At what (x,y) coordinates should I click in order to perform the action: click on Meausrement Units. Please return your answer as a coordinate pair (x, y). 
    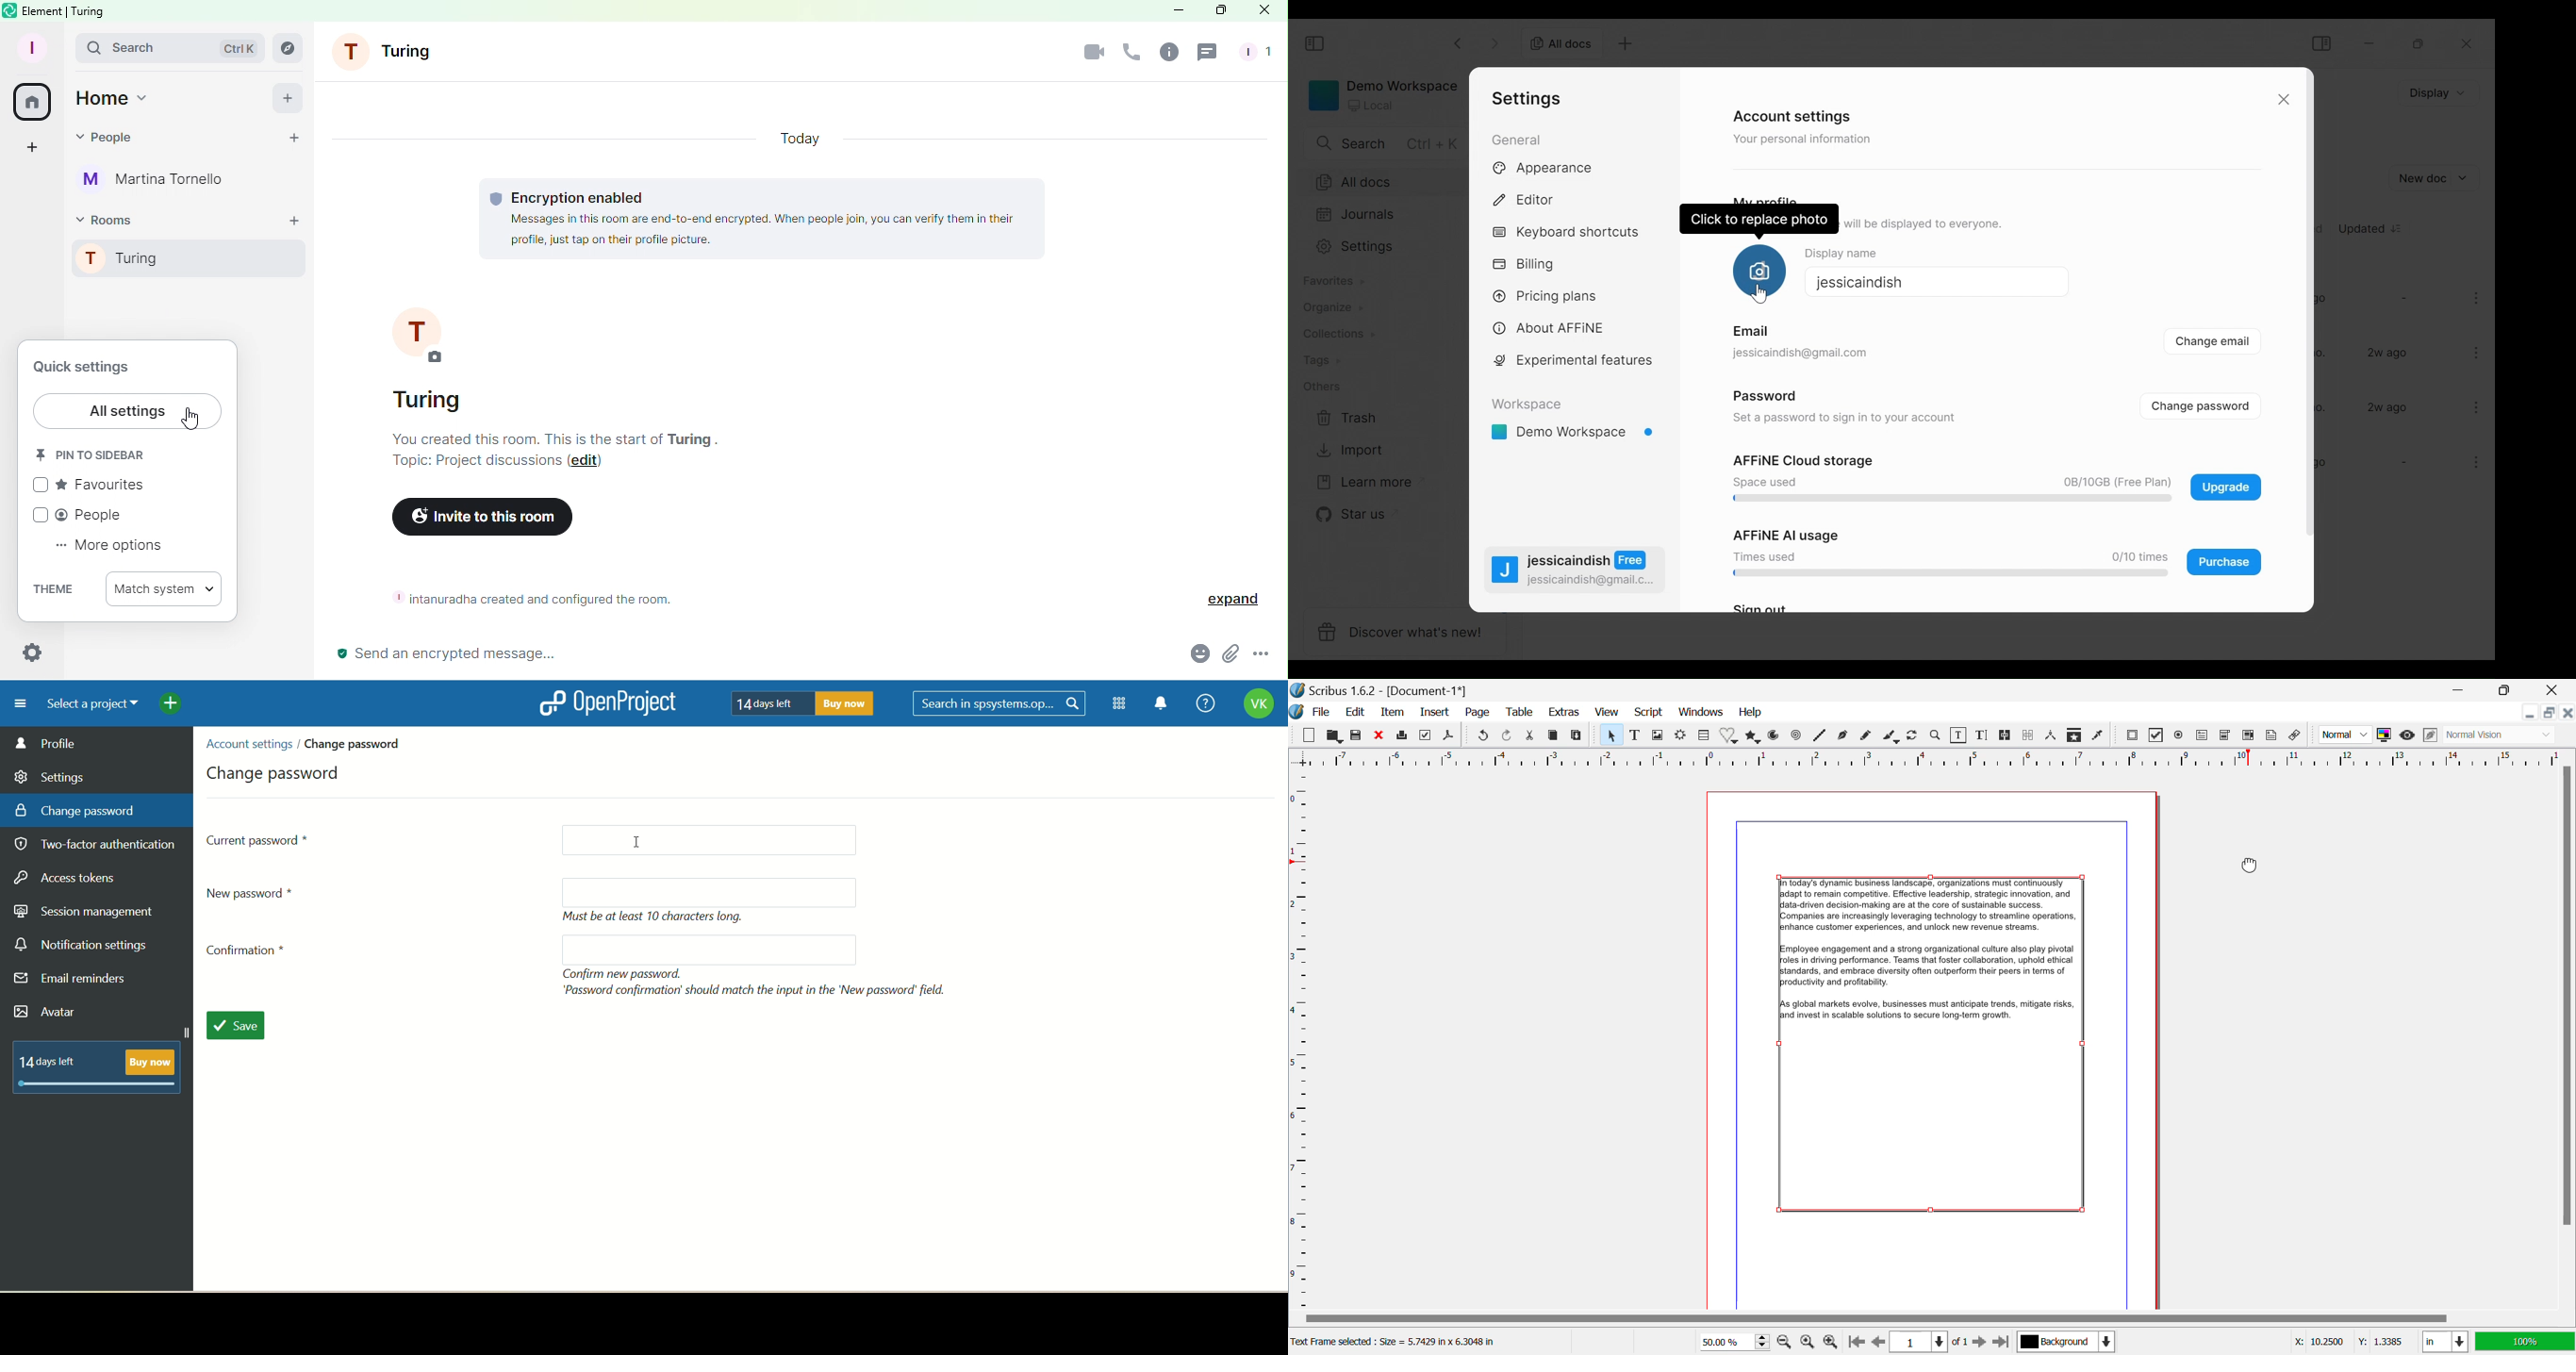
    Looking at the image, I should click on (2446, 1342).